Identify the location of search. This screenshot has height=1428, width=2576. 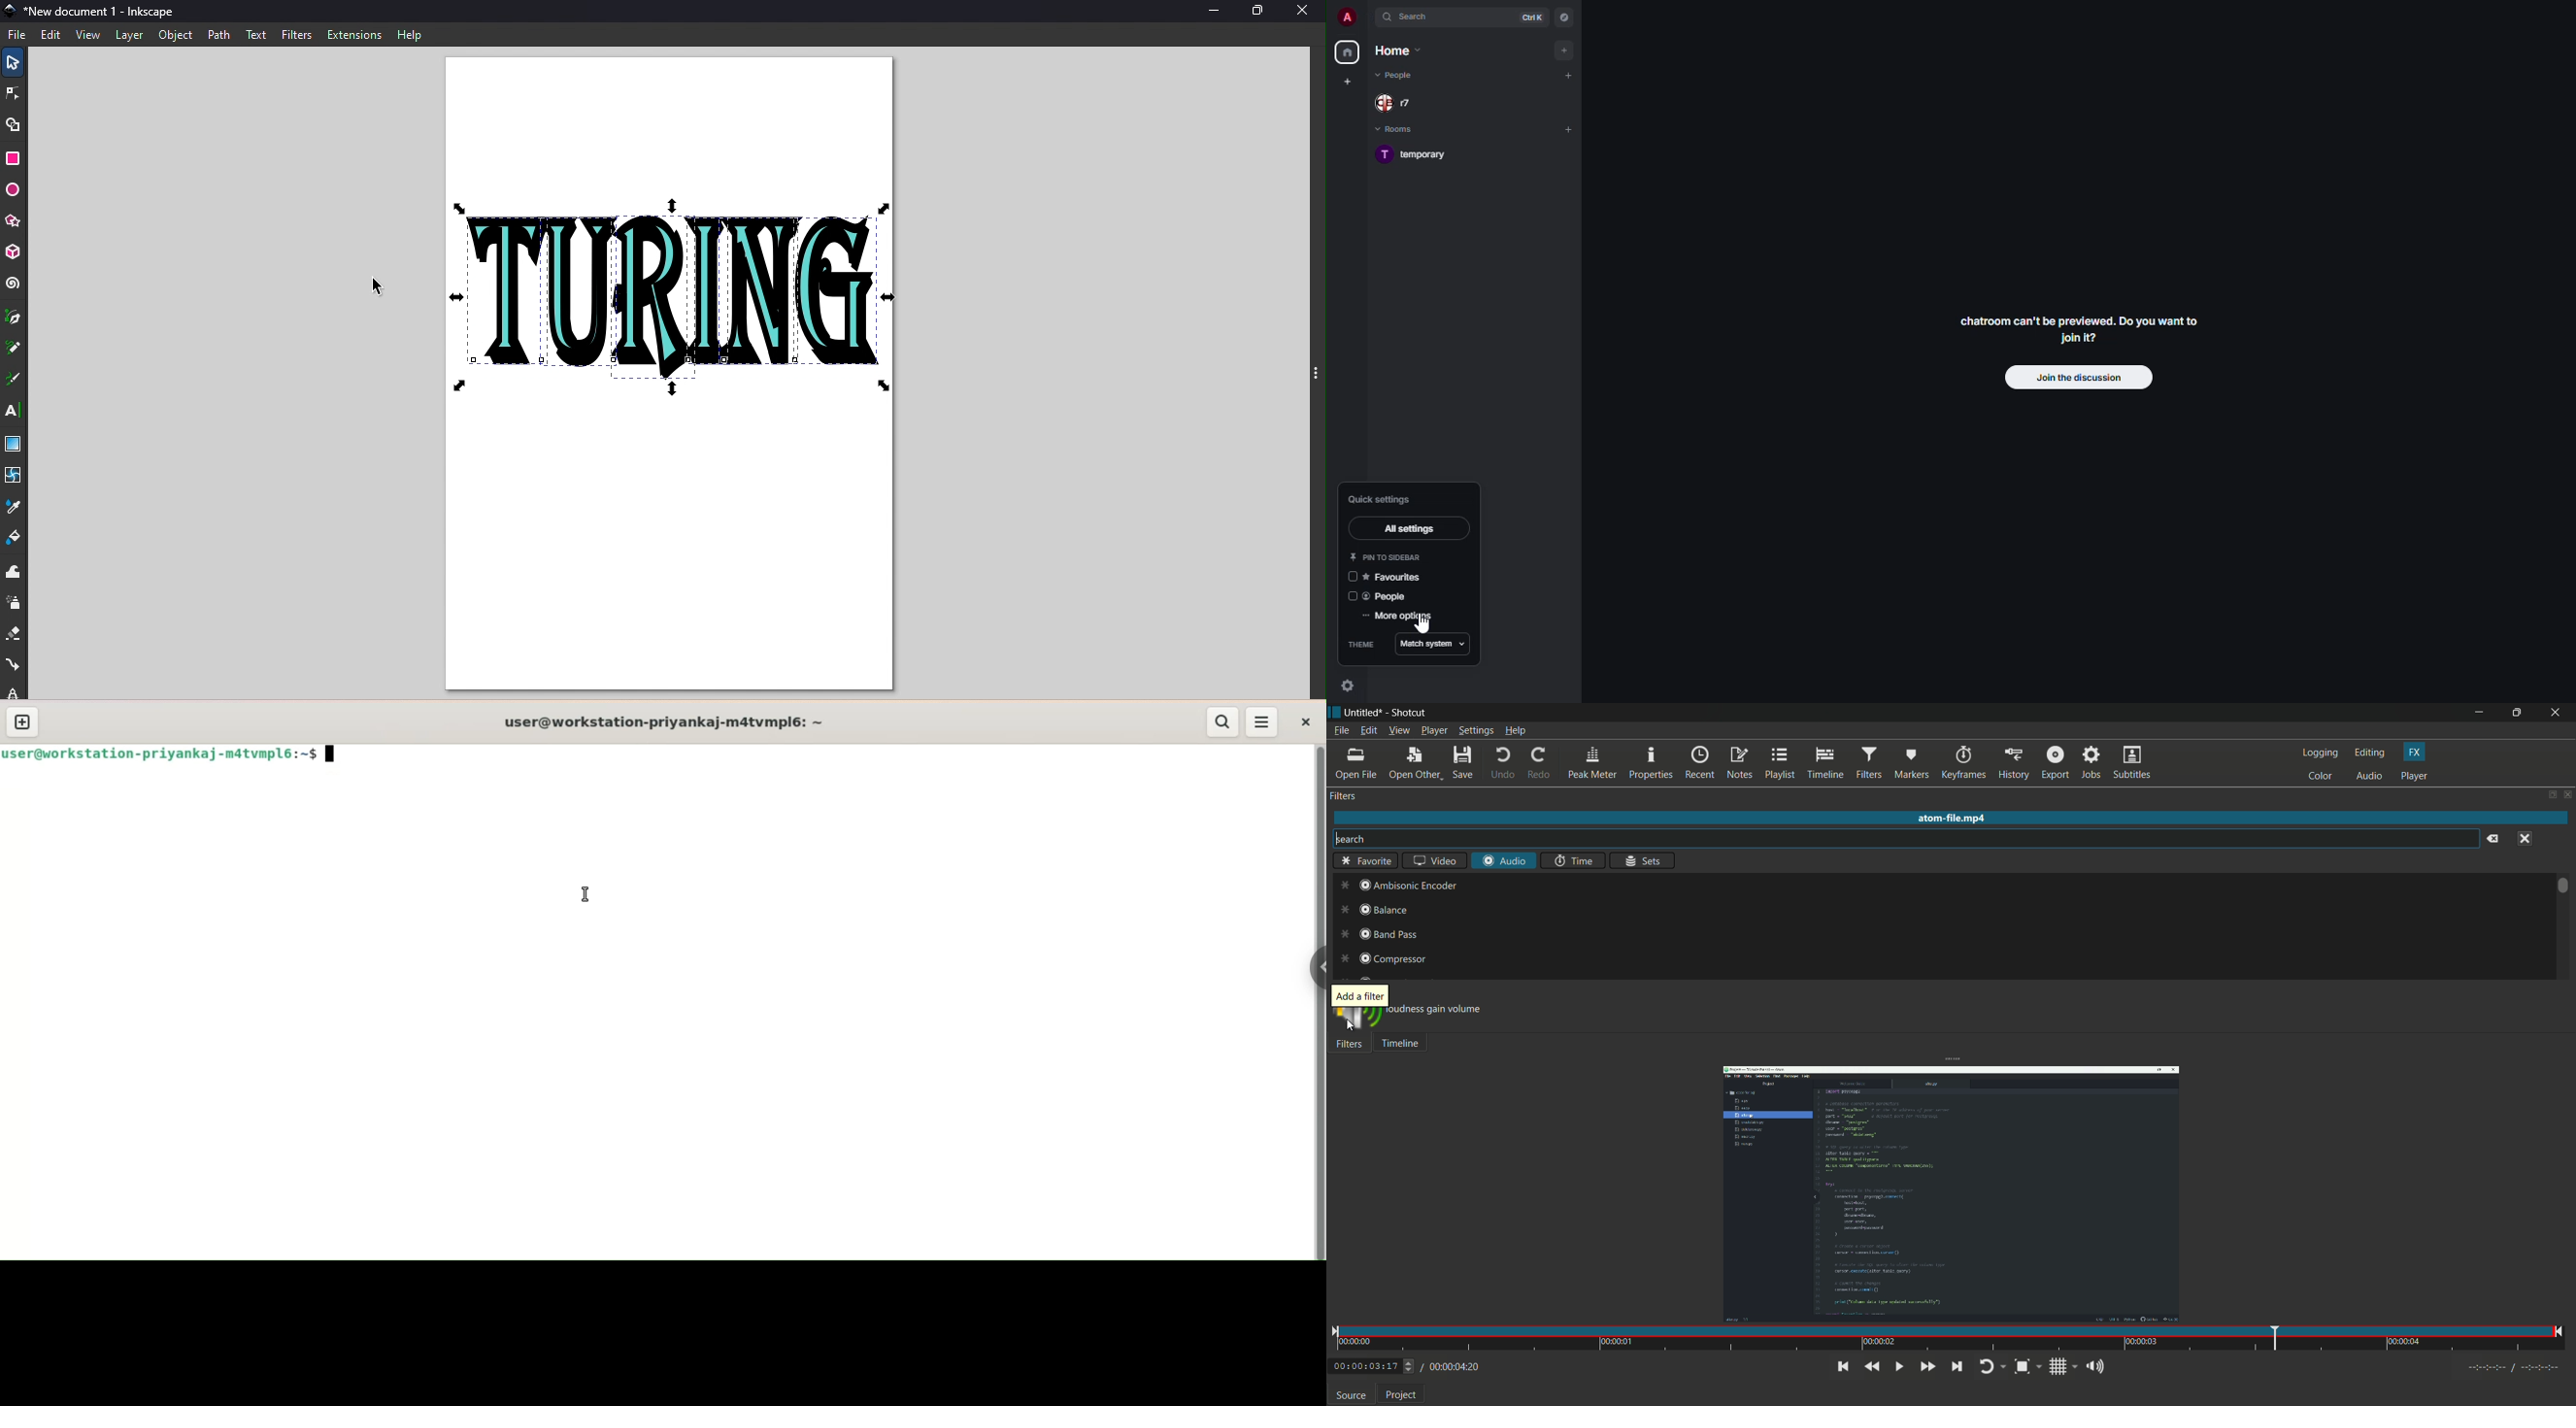
(1414, 16).